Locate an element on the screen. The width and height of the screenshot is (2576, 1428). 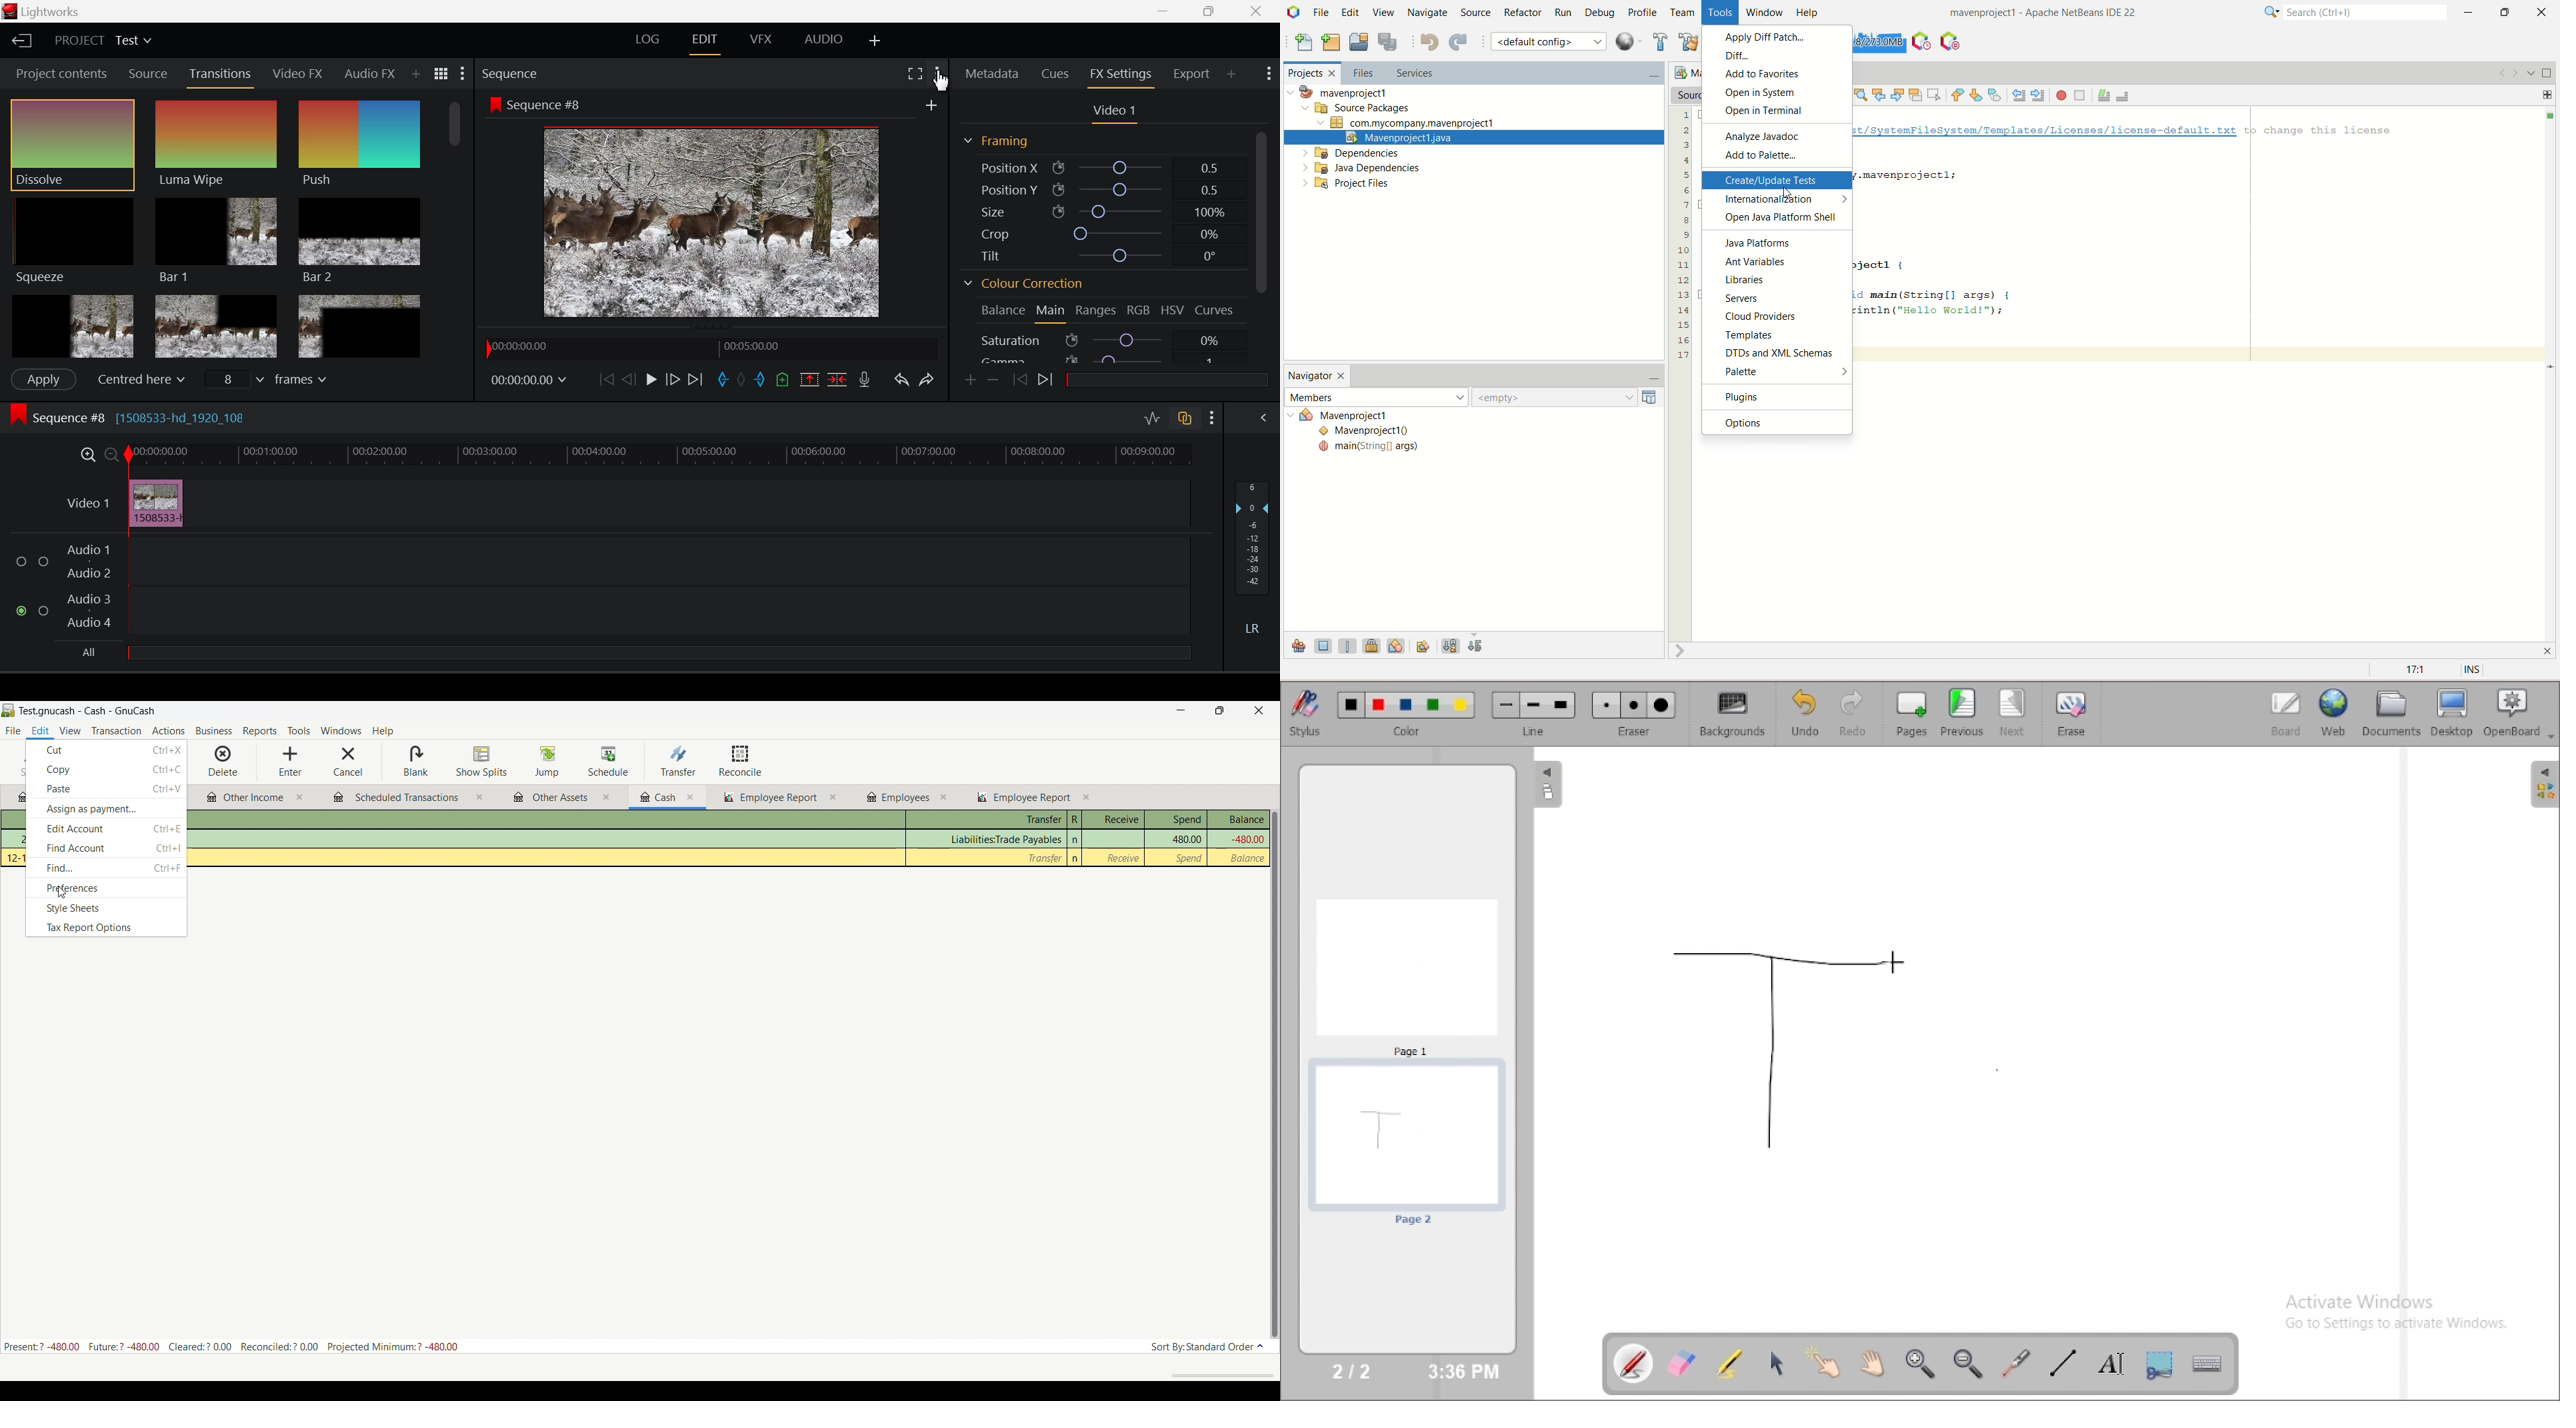
Dissolve is located at coordinates (72, 144).